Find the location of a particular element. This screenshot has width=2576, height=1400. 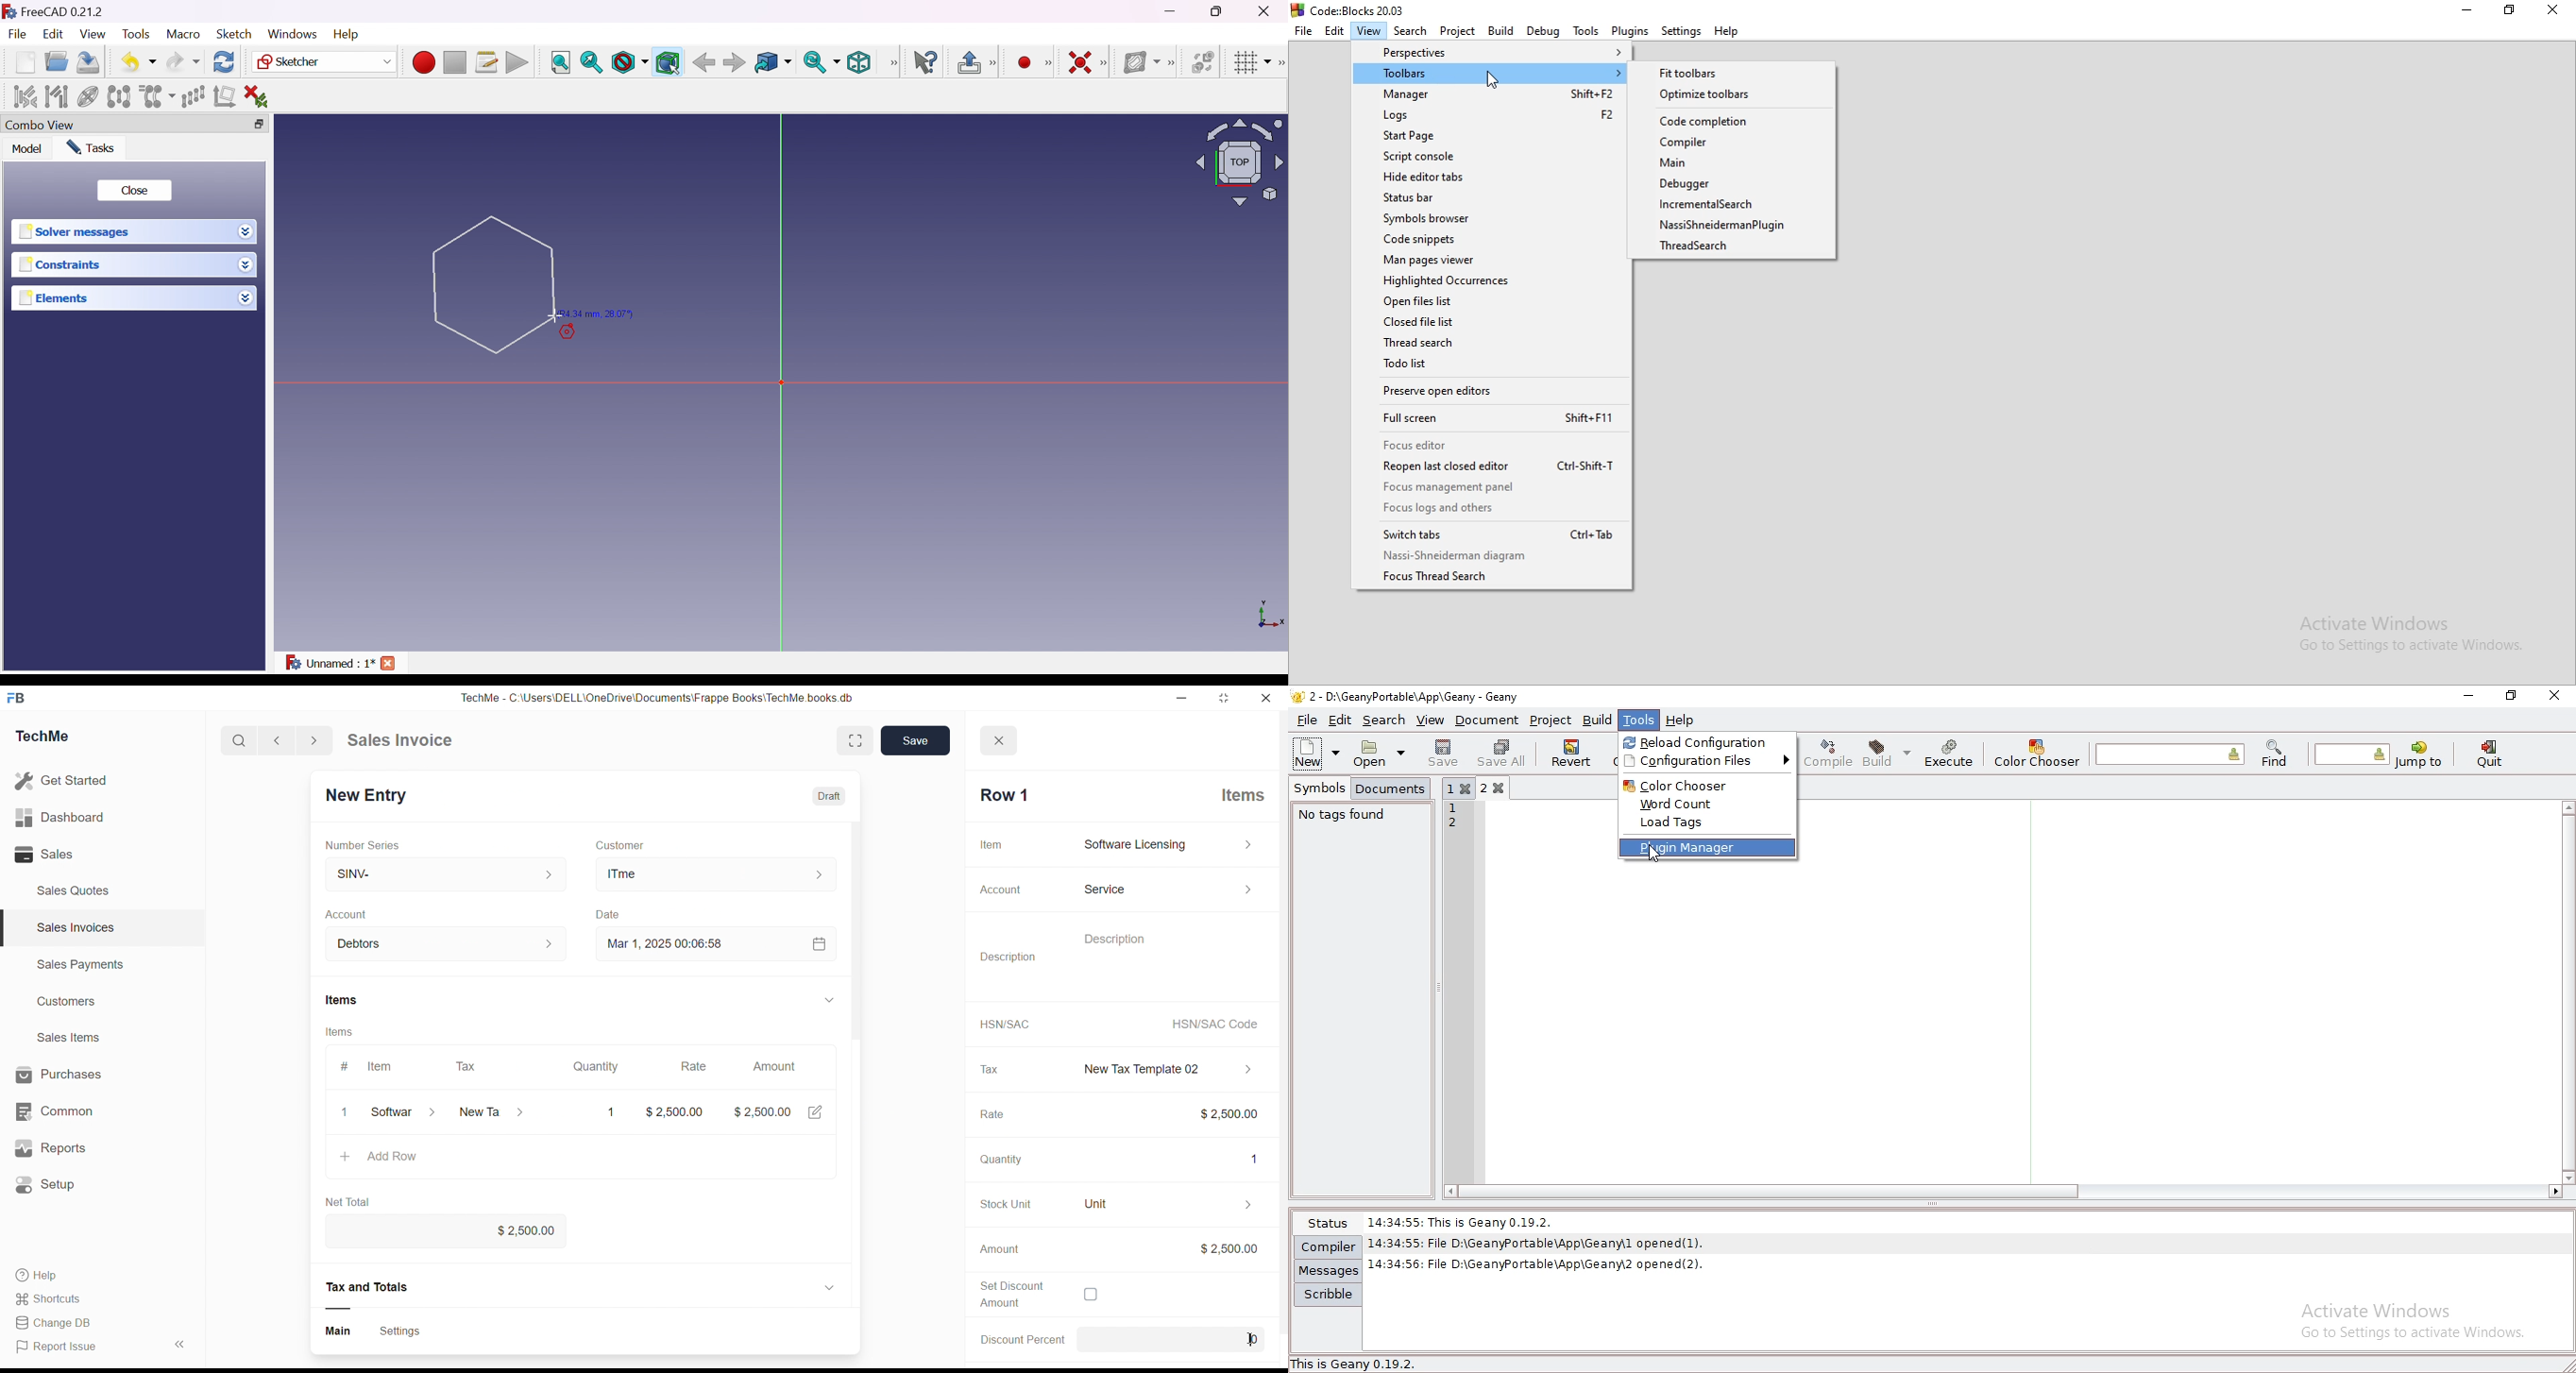

[View] is located at coordinates (893, 63).